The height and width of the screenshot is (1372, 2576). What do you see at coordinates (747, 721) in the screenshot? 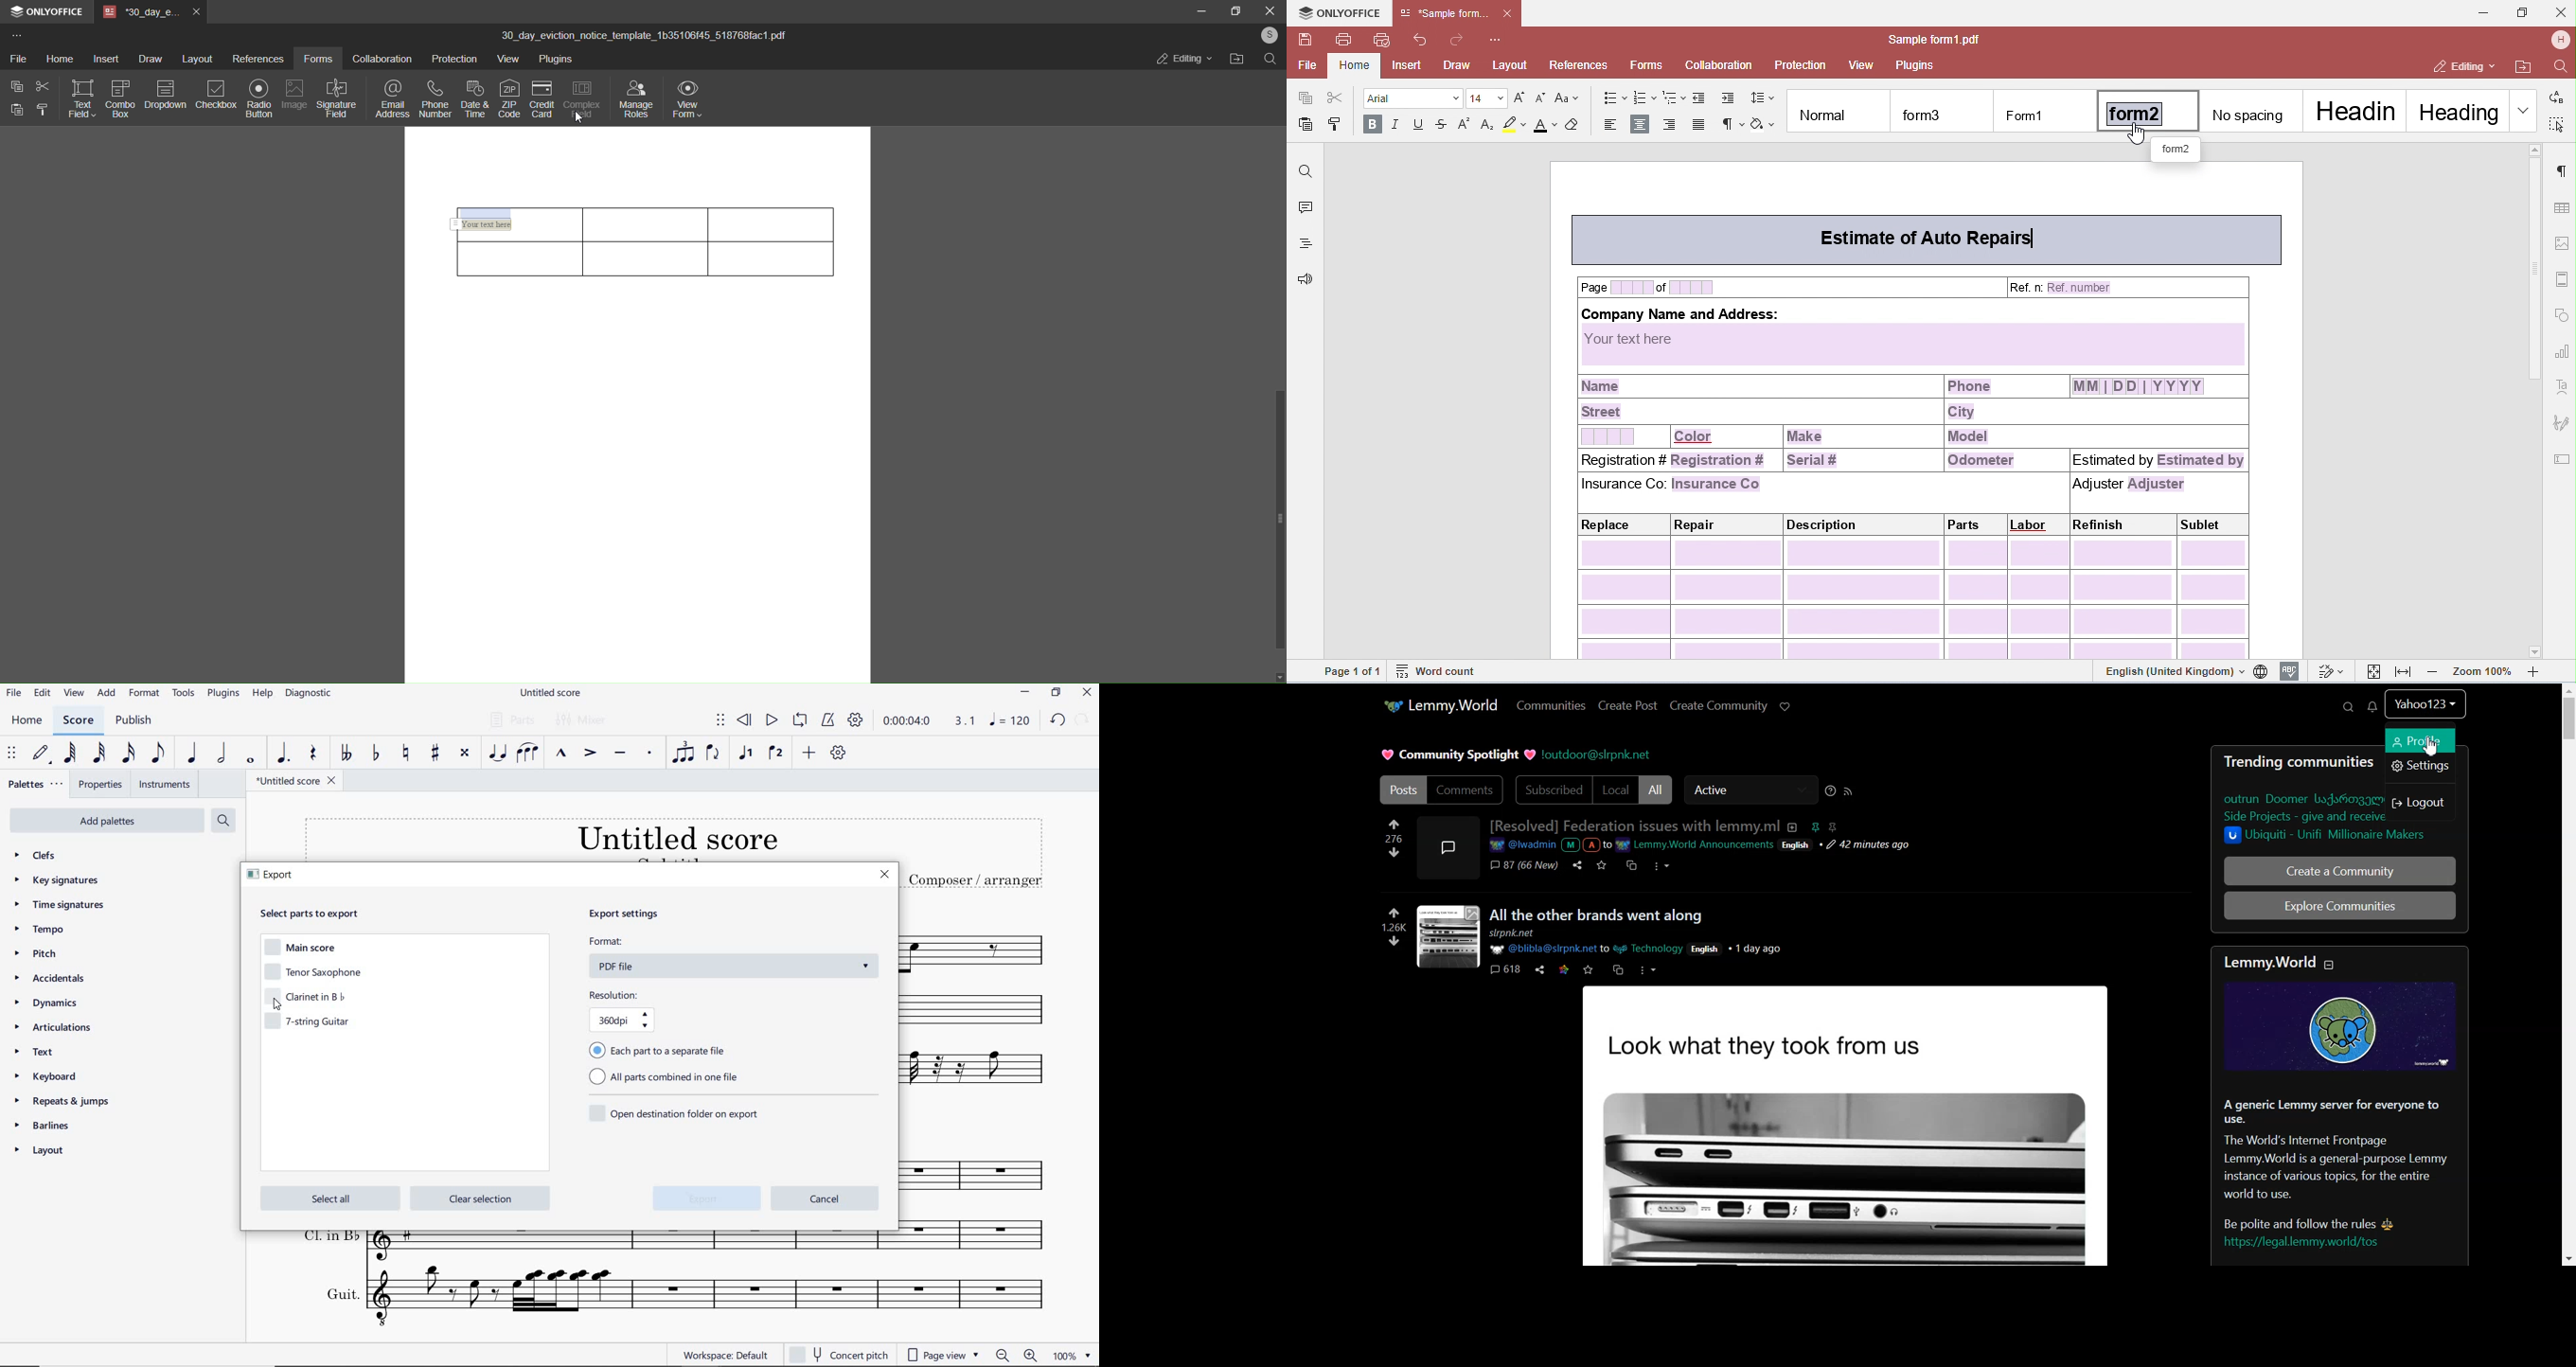
I see `REWIND` at bounding box center [747, 721].